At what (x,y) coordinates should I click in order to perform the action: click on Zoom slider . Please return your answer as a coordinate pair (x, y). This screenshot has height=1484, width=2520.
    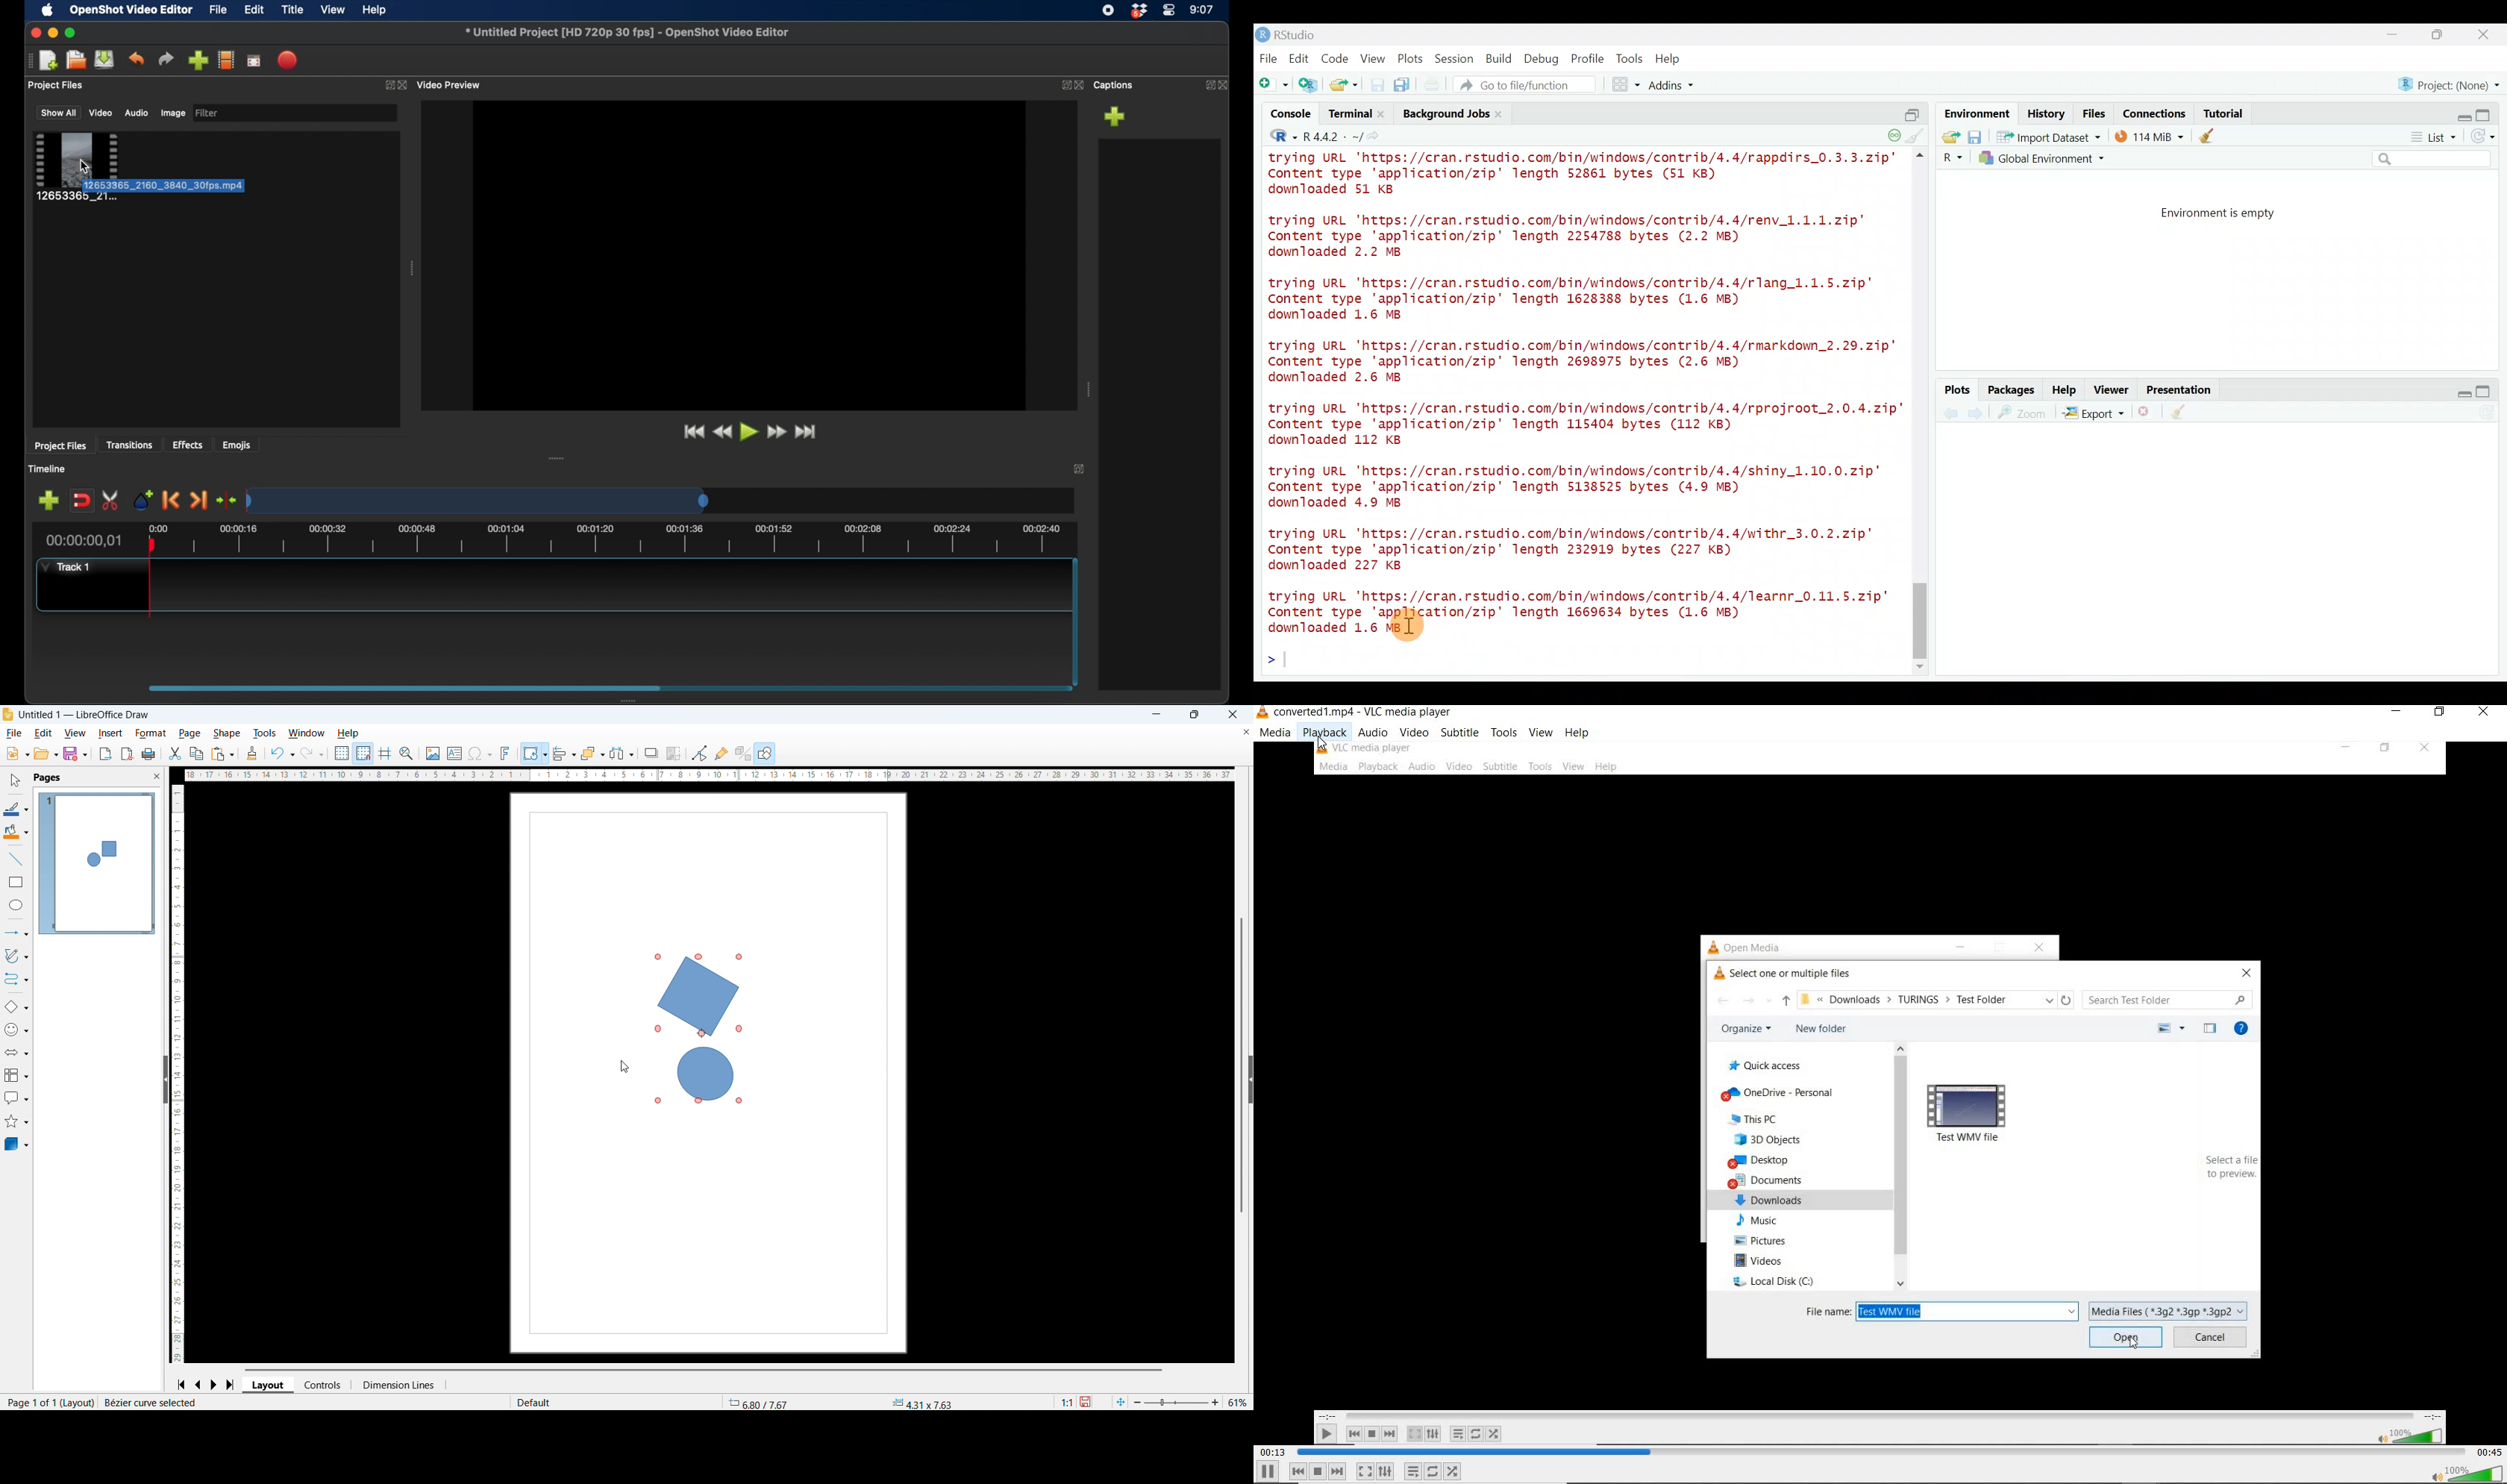
    Looking at the image, I should click on (1175, 1402).